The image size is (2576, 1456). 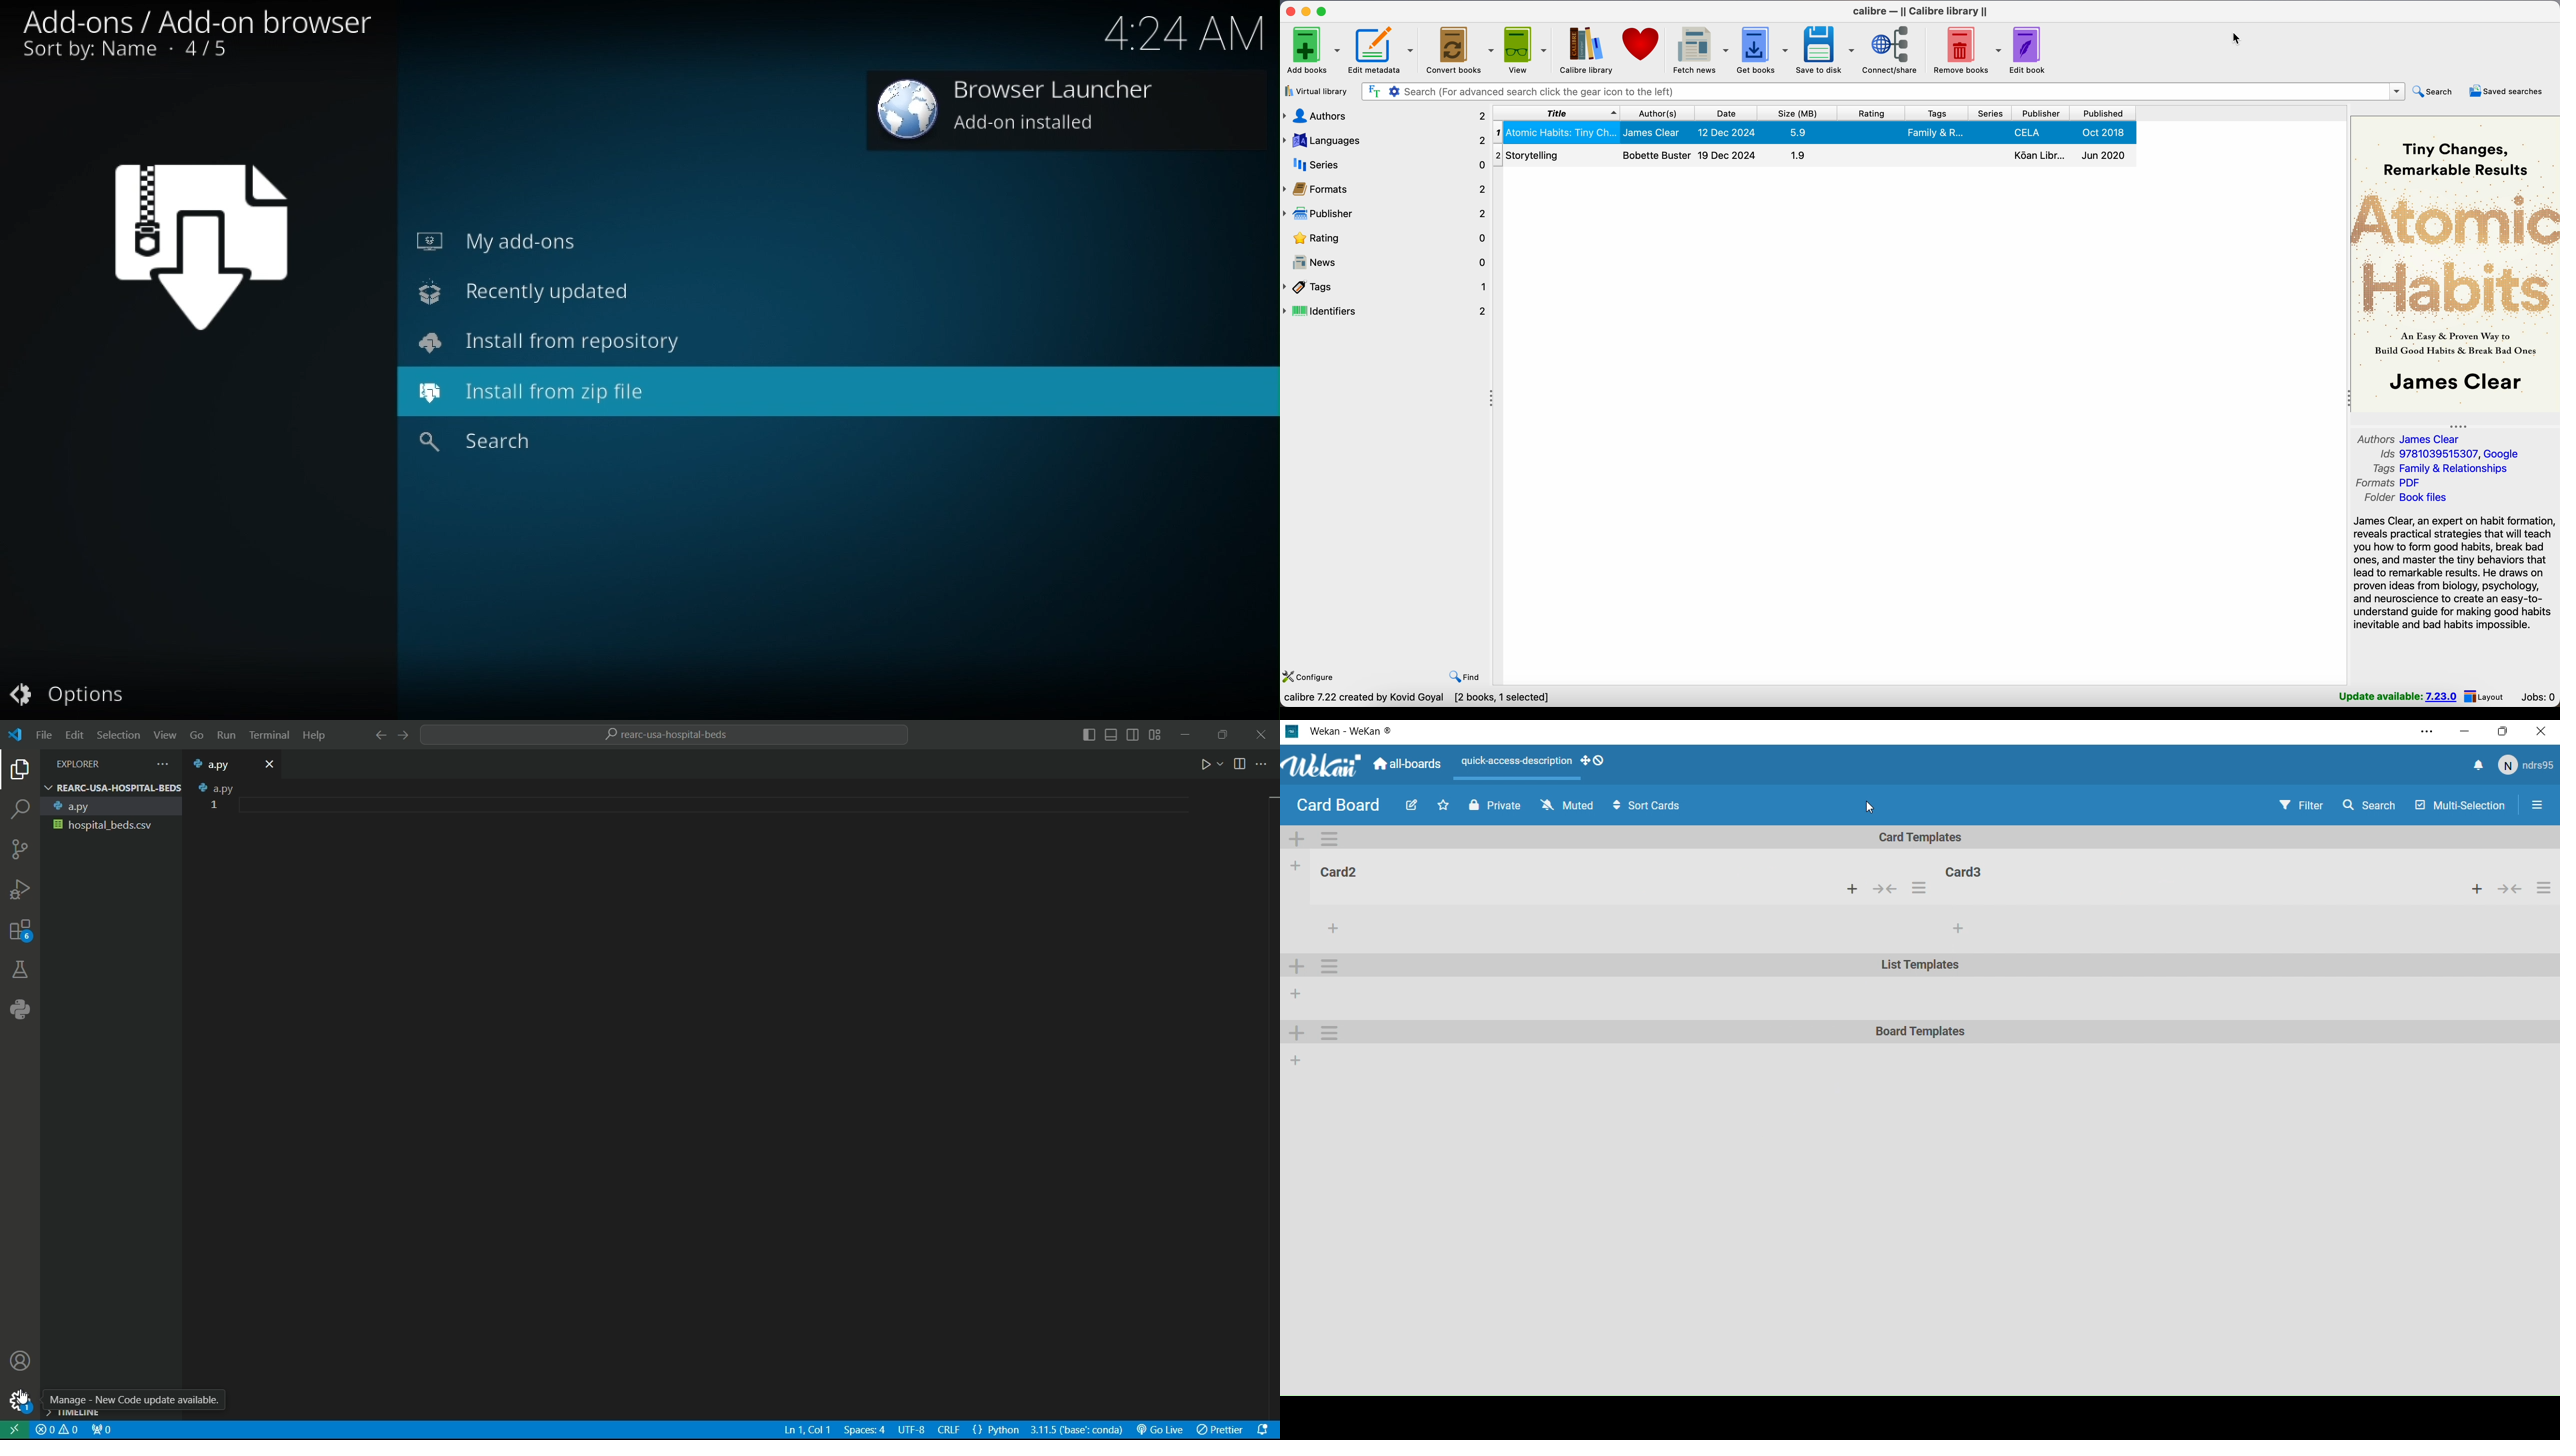 I want to click on REARC-USA-HOSPITAL-BEDS, so click(x=112, y=787).